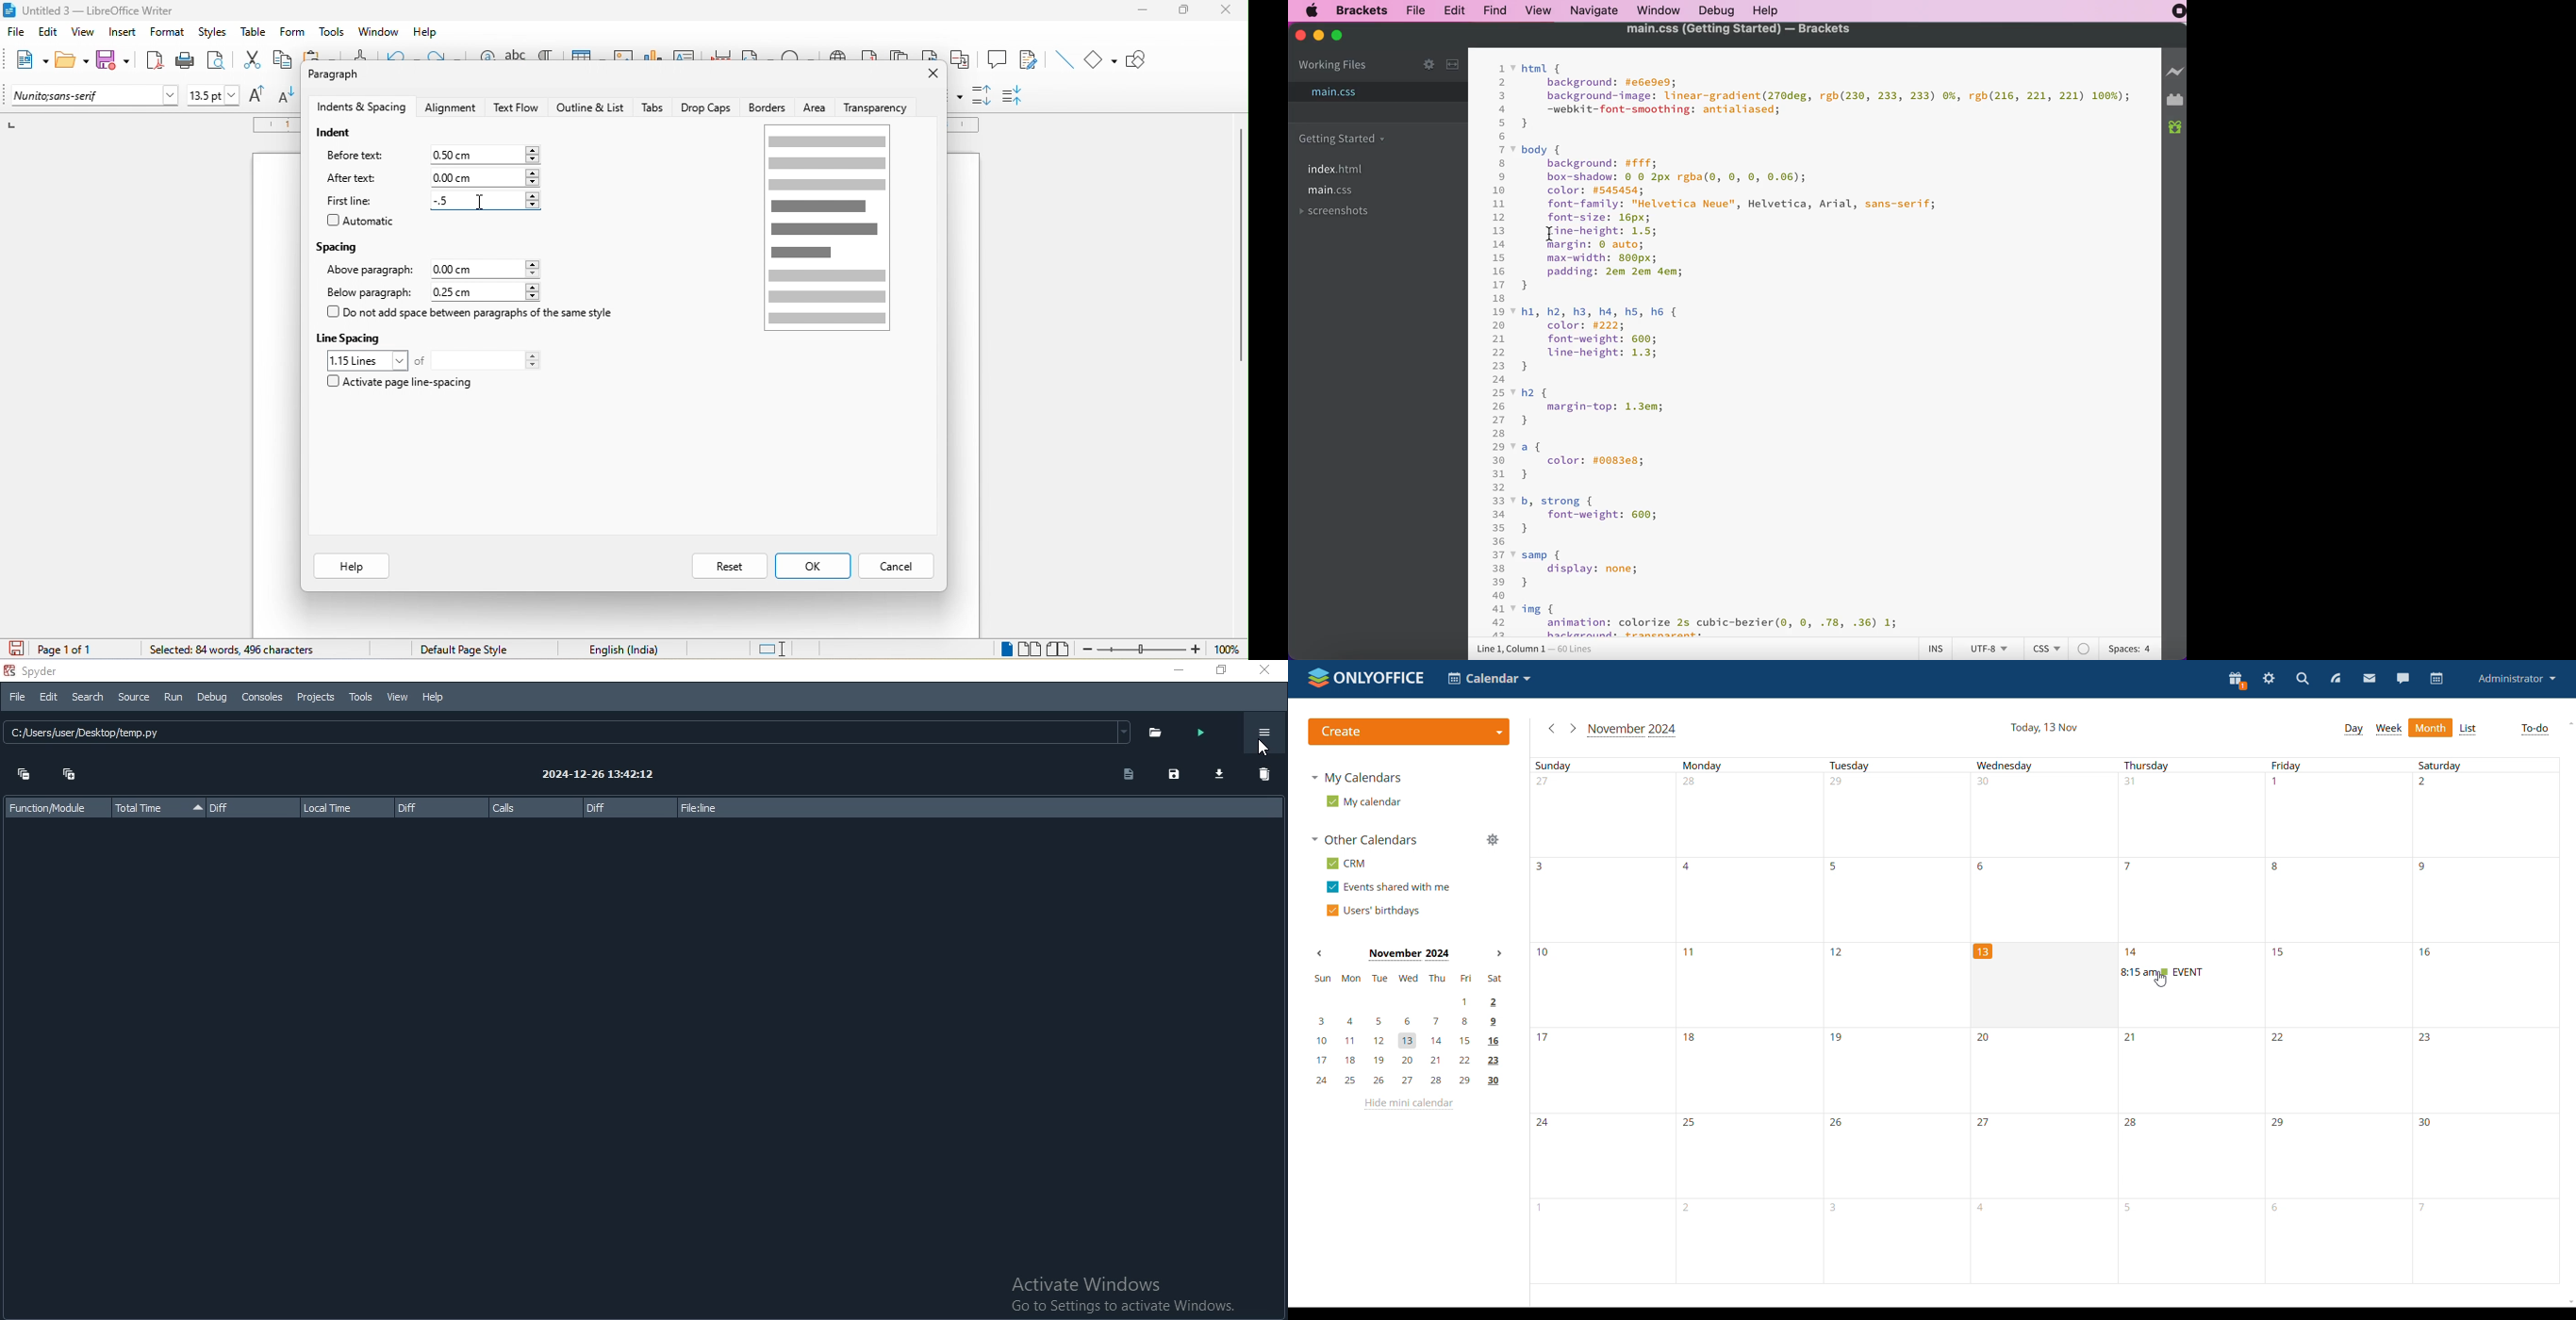 This screenshot has width=2576, height=1344. Describe the element at coordinates (1177, 11) in the screenshot. I see `maximize` at that location.